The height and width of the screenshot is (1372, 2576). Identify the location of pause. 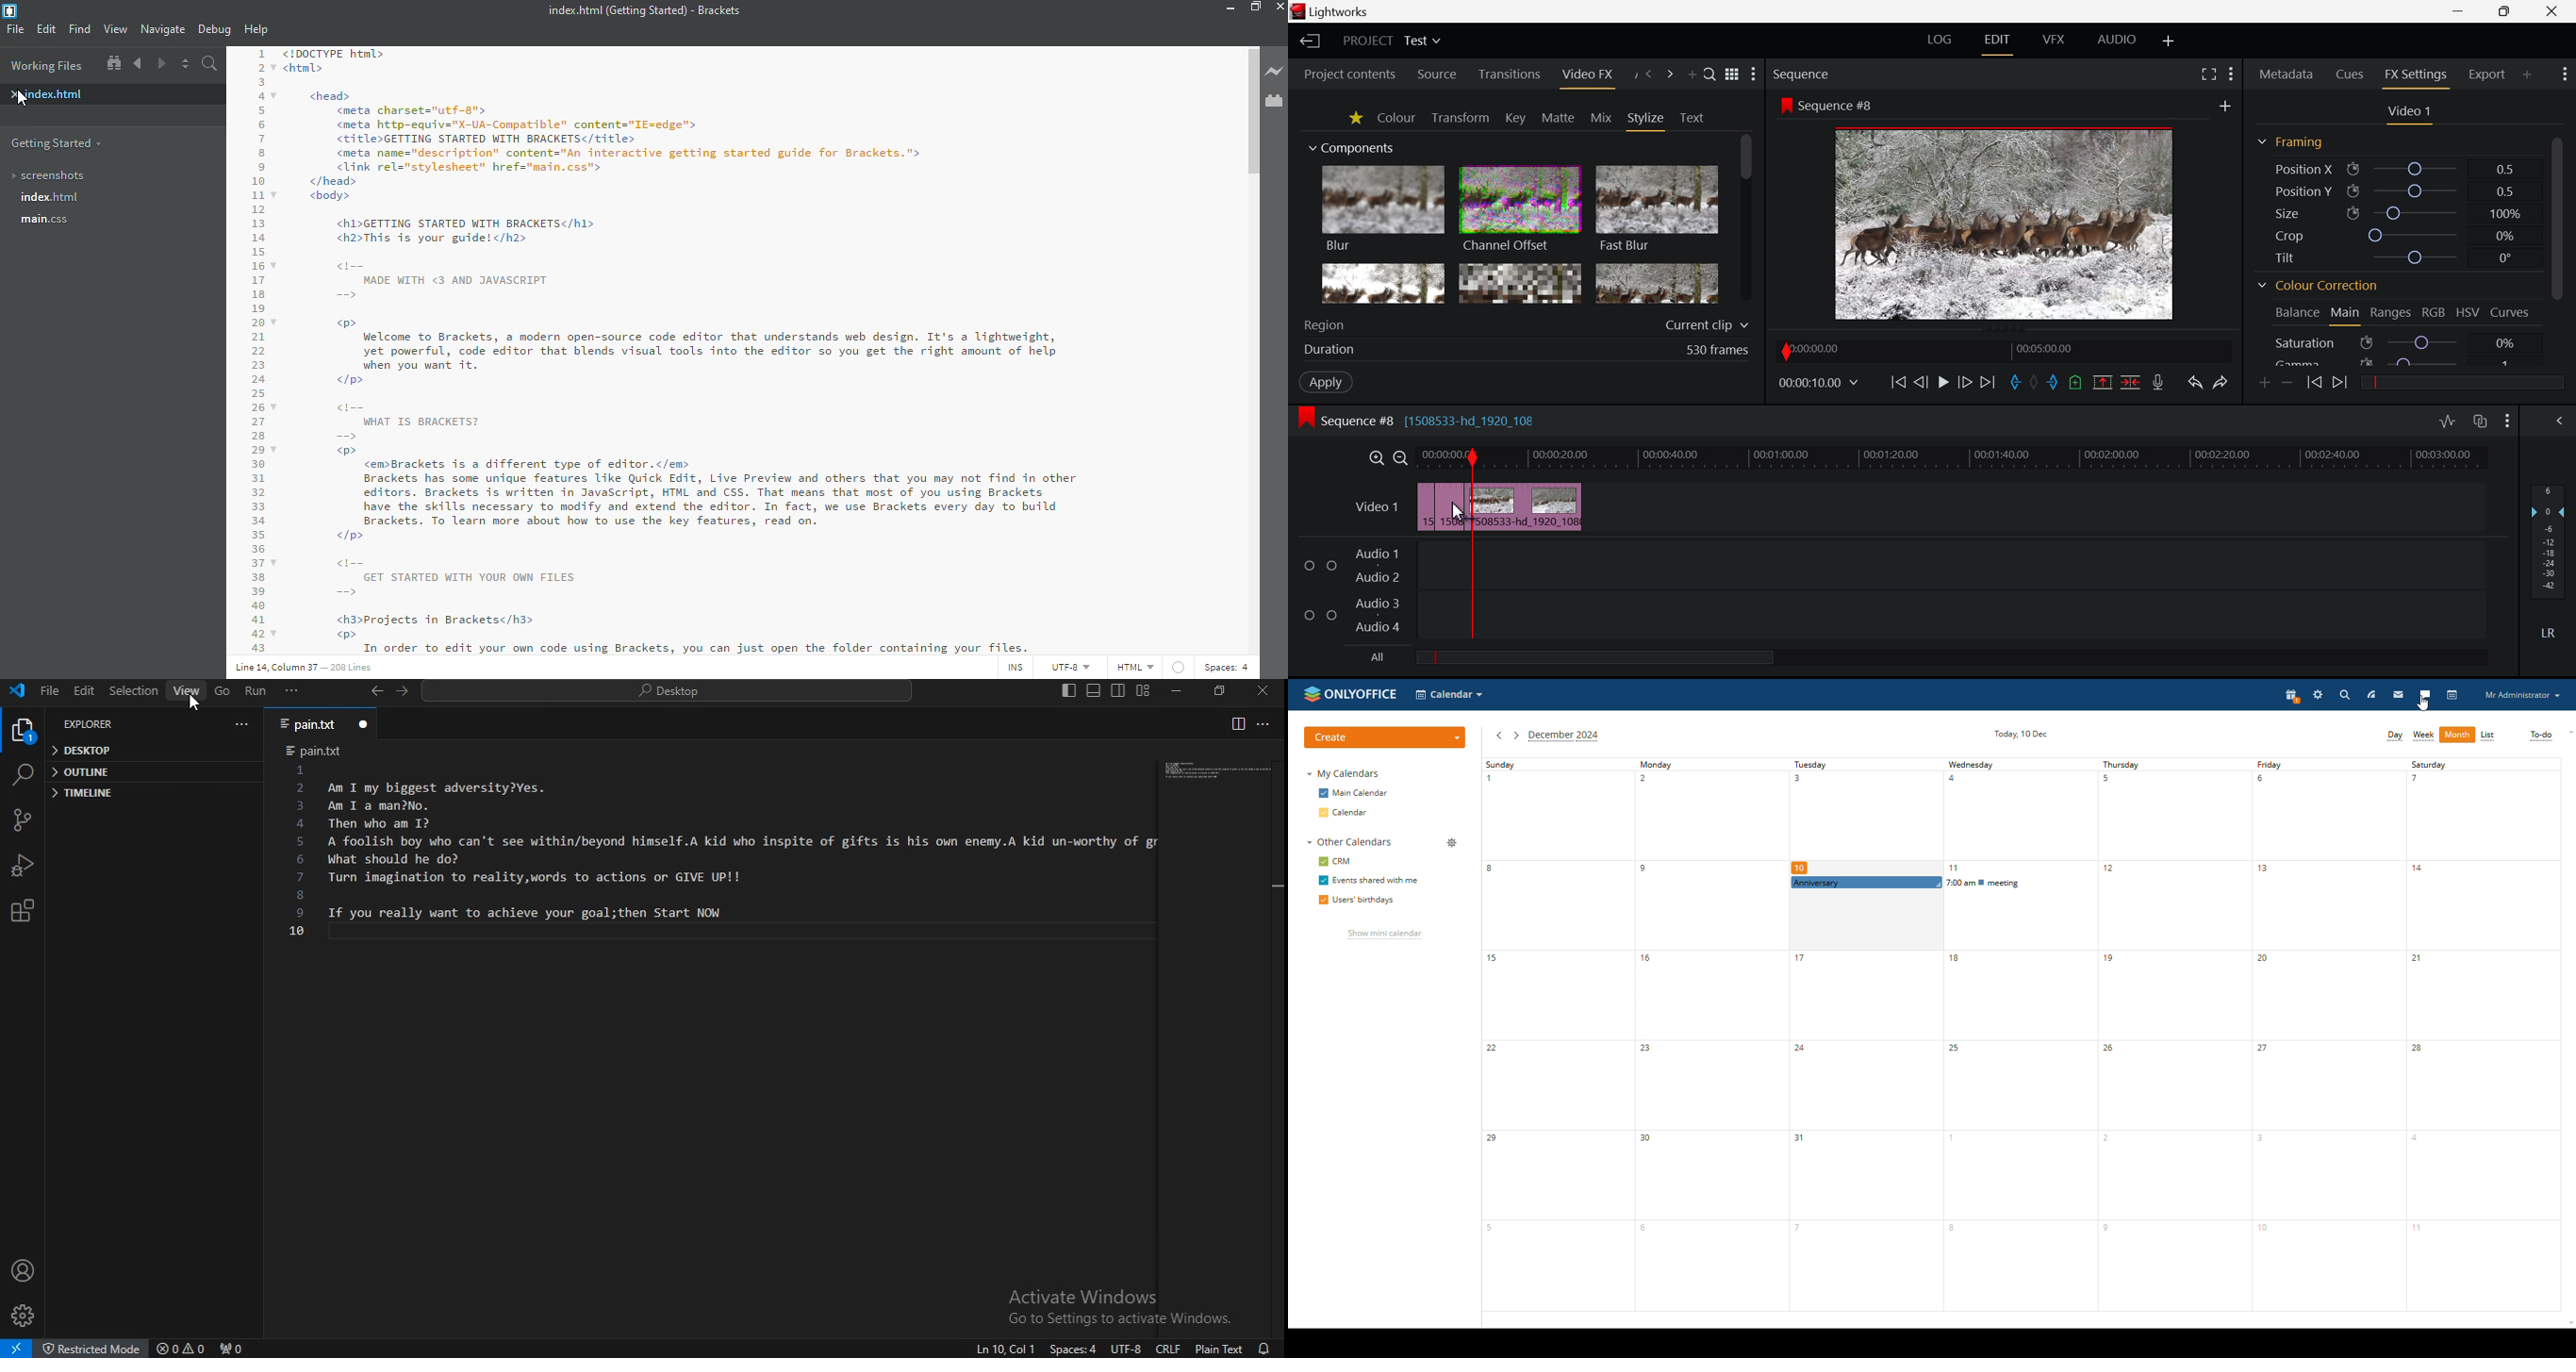
(1943, 384).